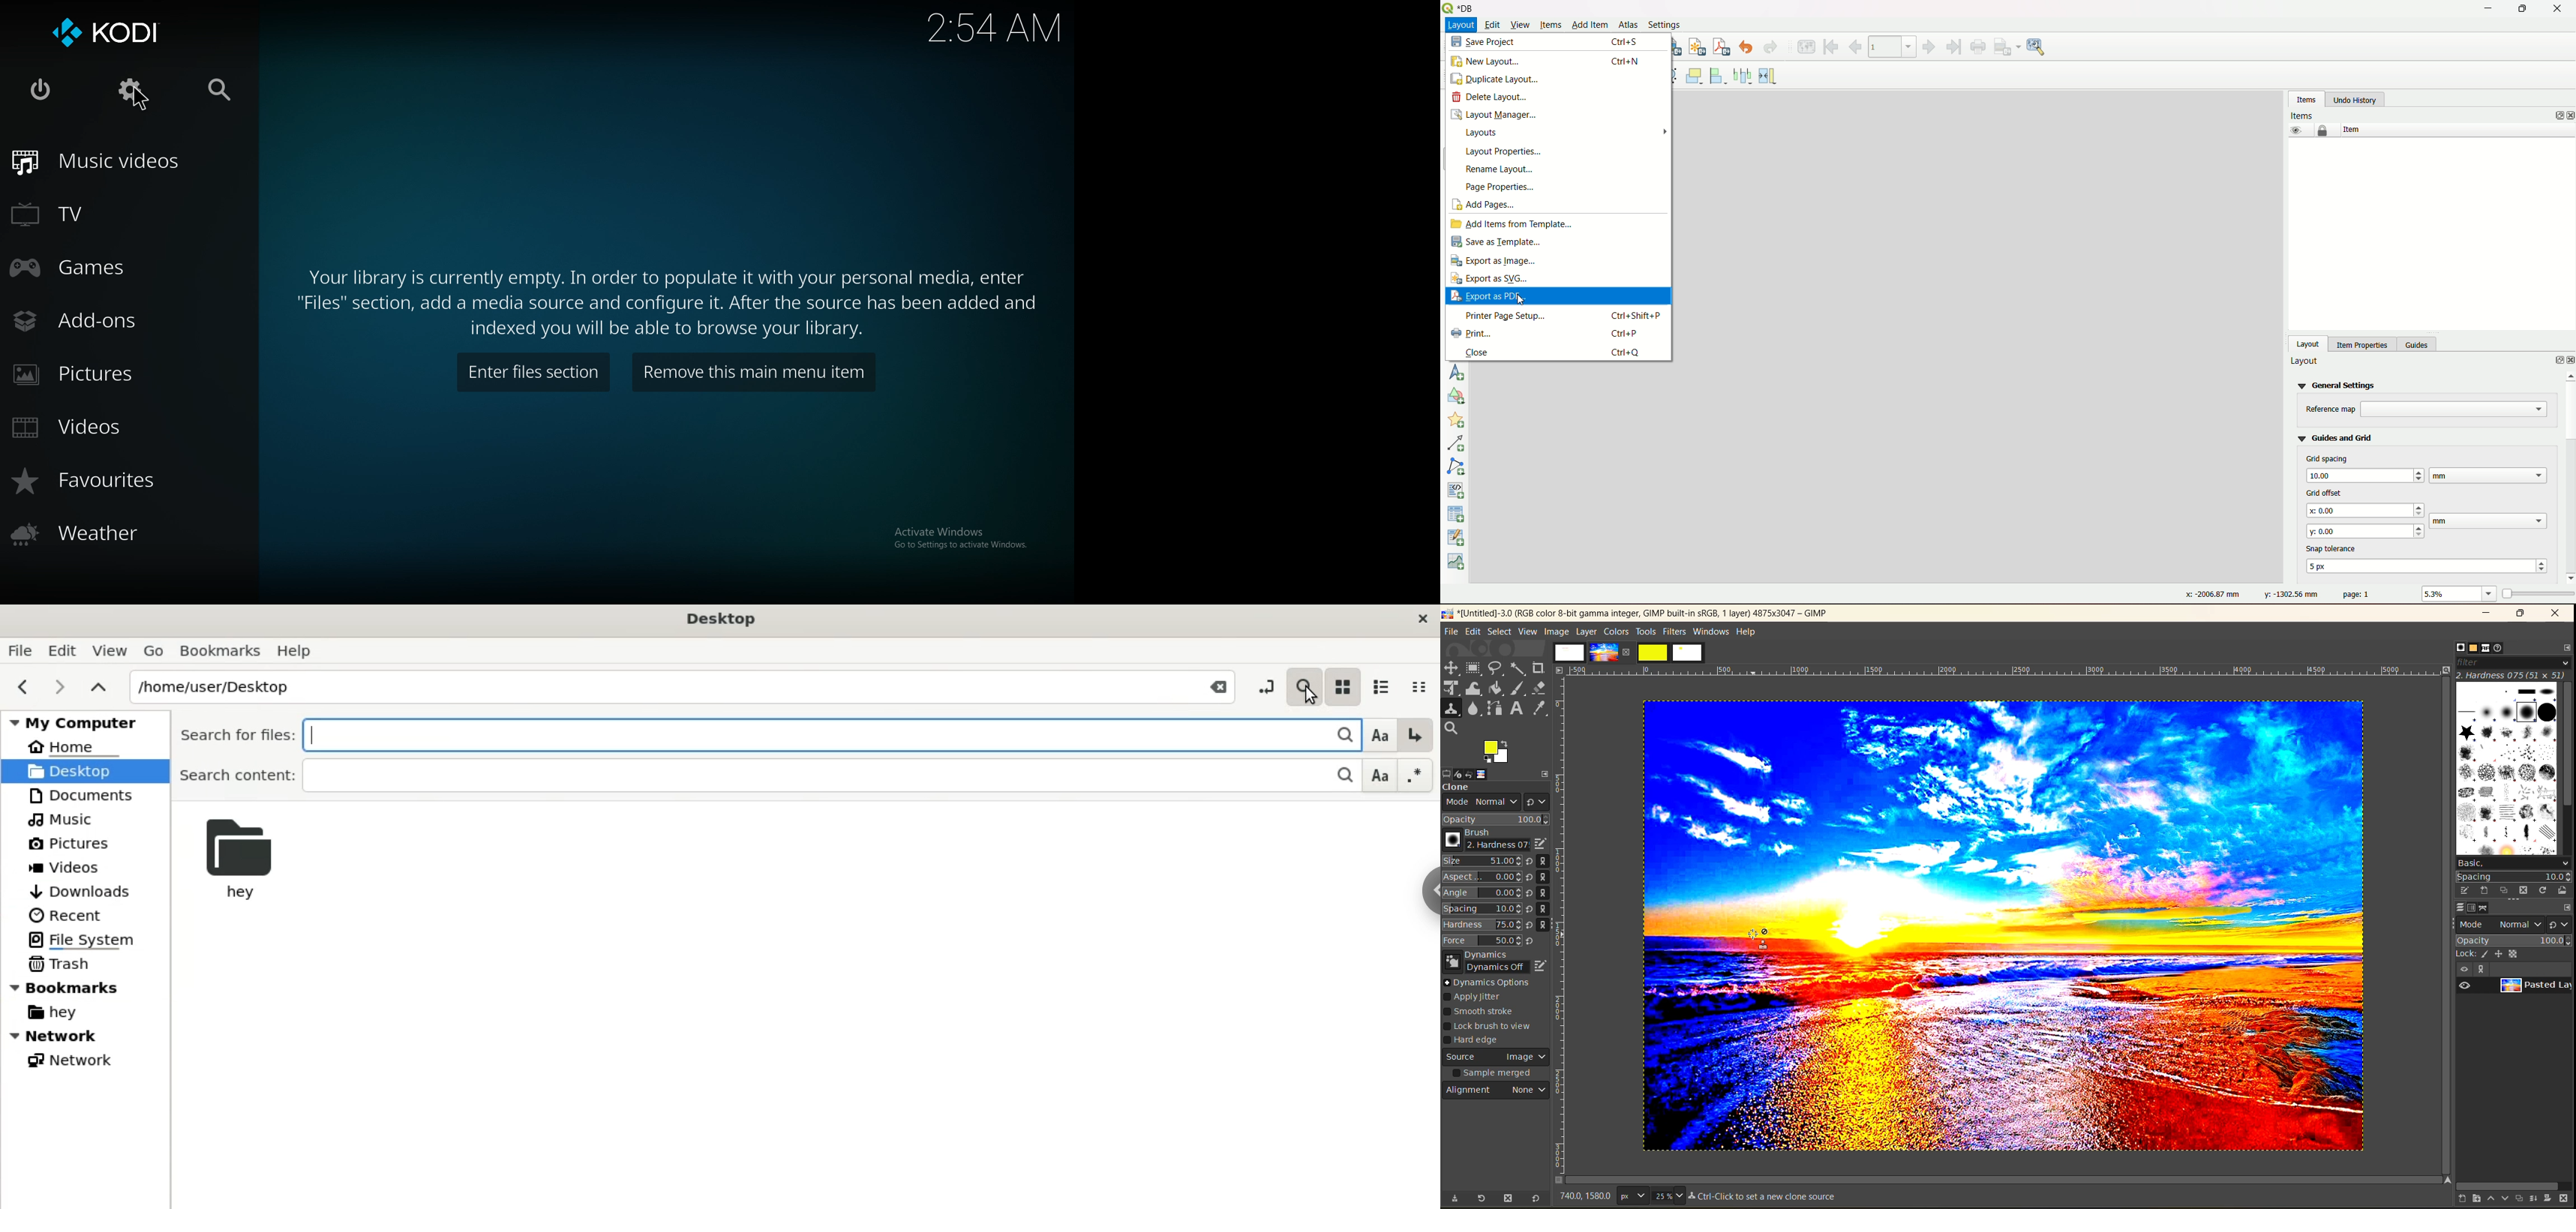 This screenshot has width=2576, height=1232. Describe the element at coordinates (1586, 631) in the screenshot. I see `layer` at that location.